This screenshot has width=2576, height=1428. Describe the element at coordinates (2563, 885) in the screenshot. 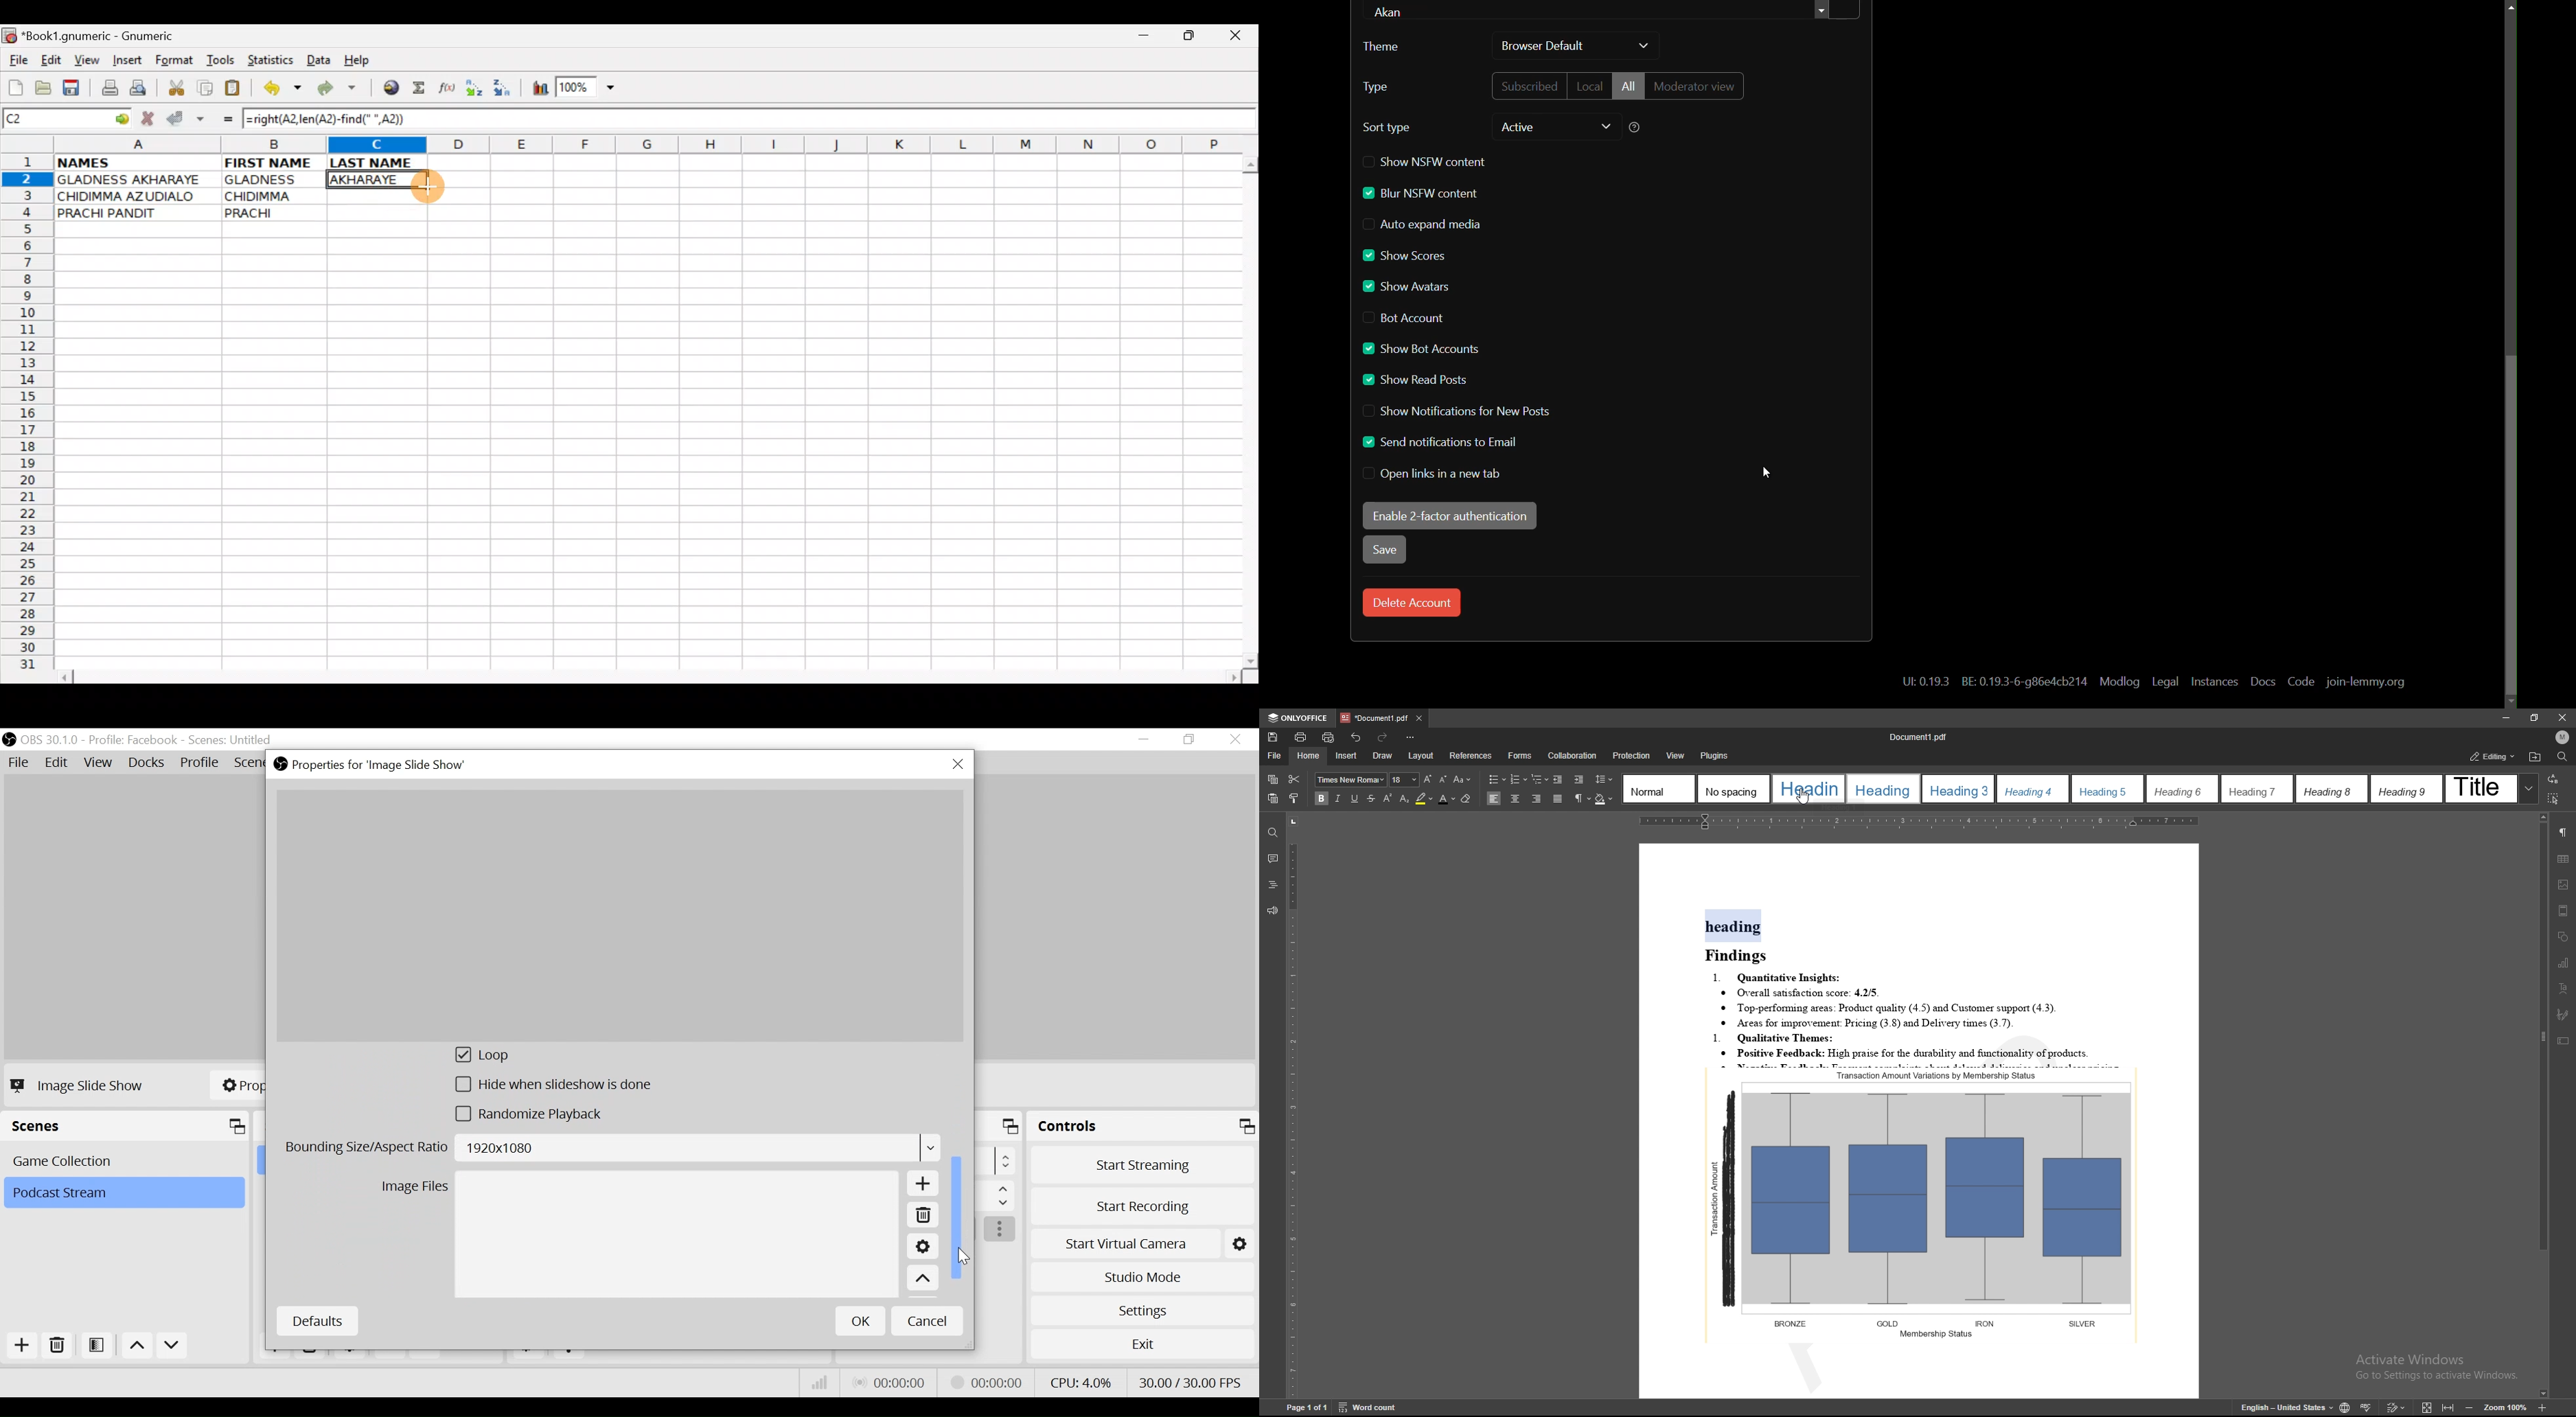

I see `image` at that location.